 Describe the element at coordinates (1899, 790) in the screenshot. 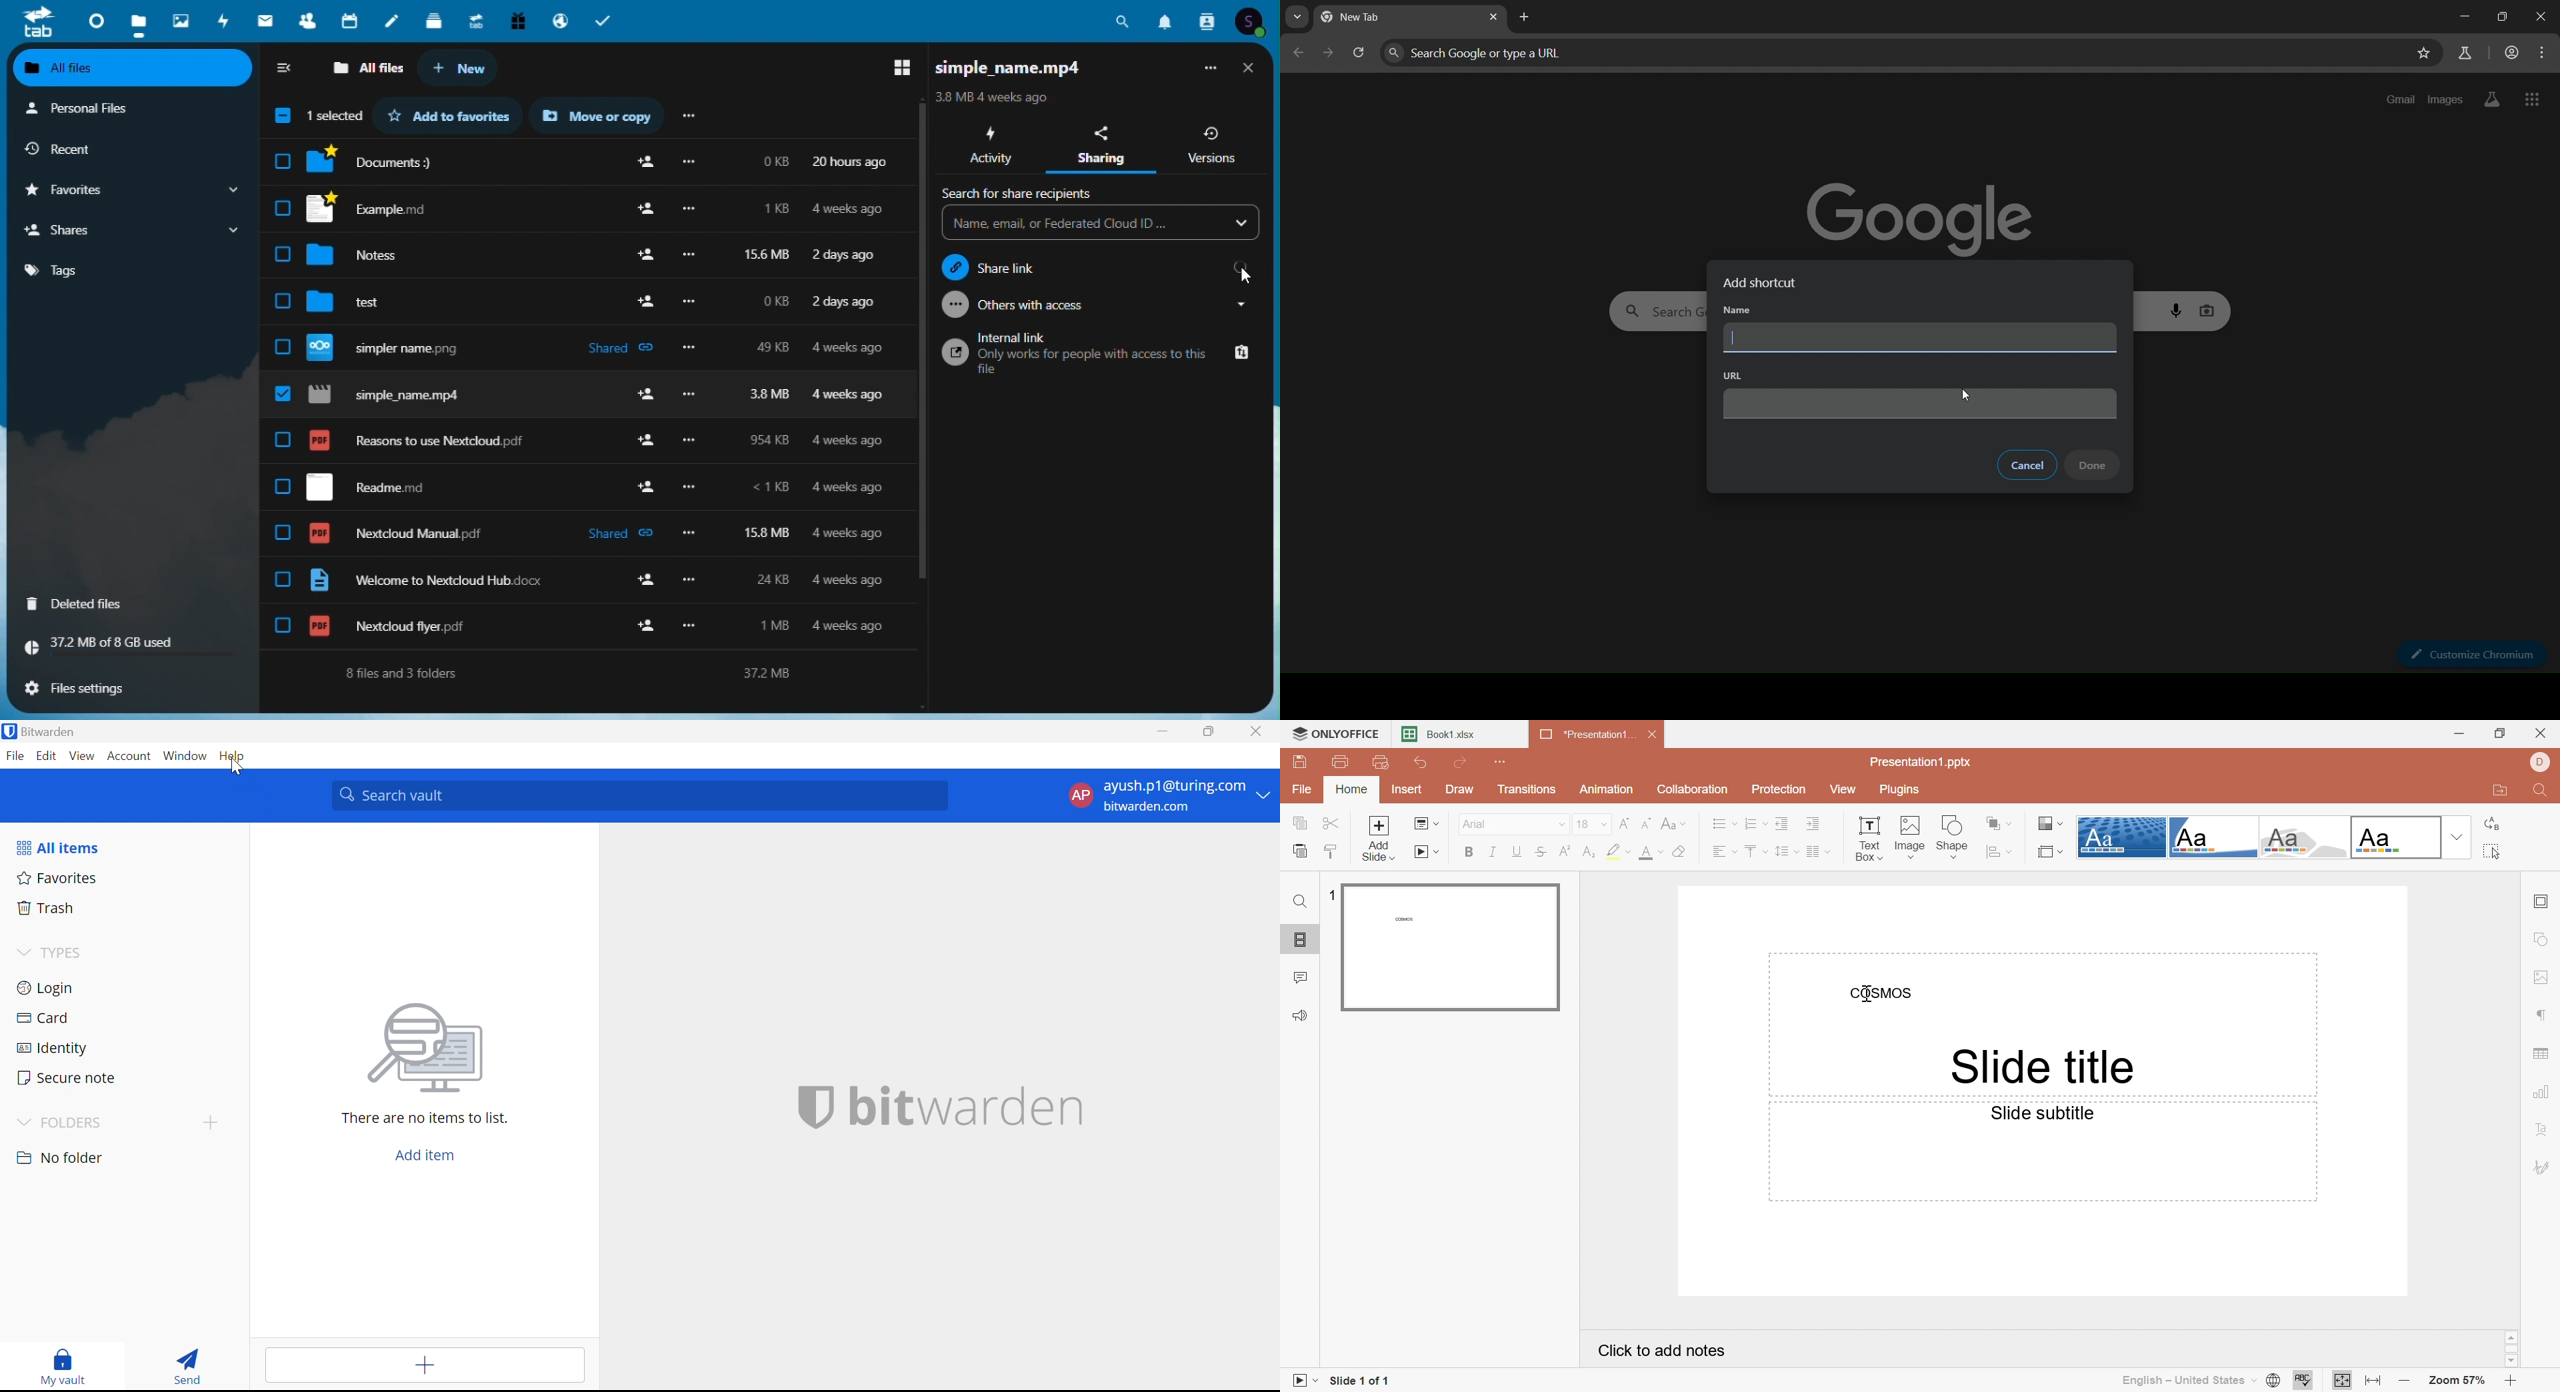

I see `Plugins` at that location.